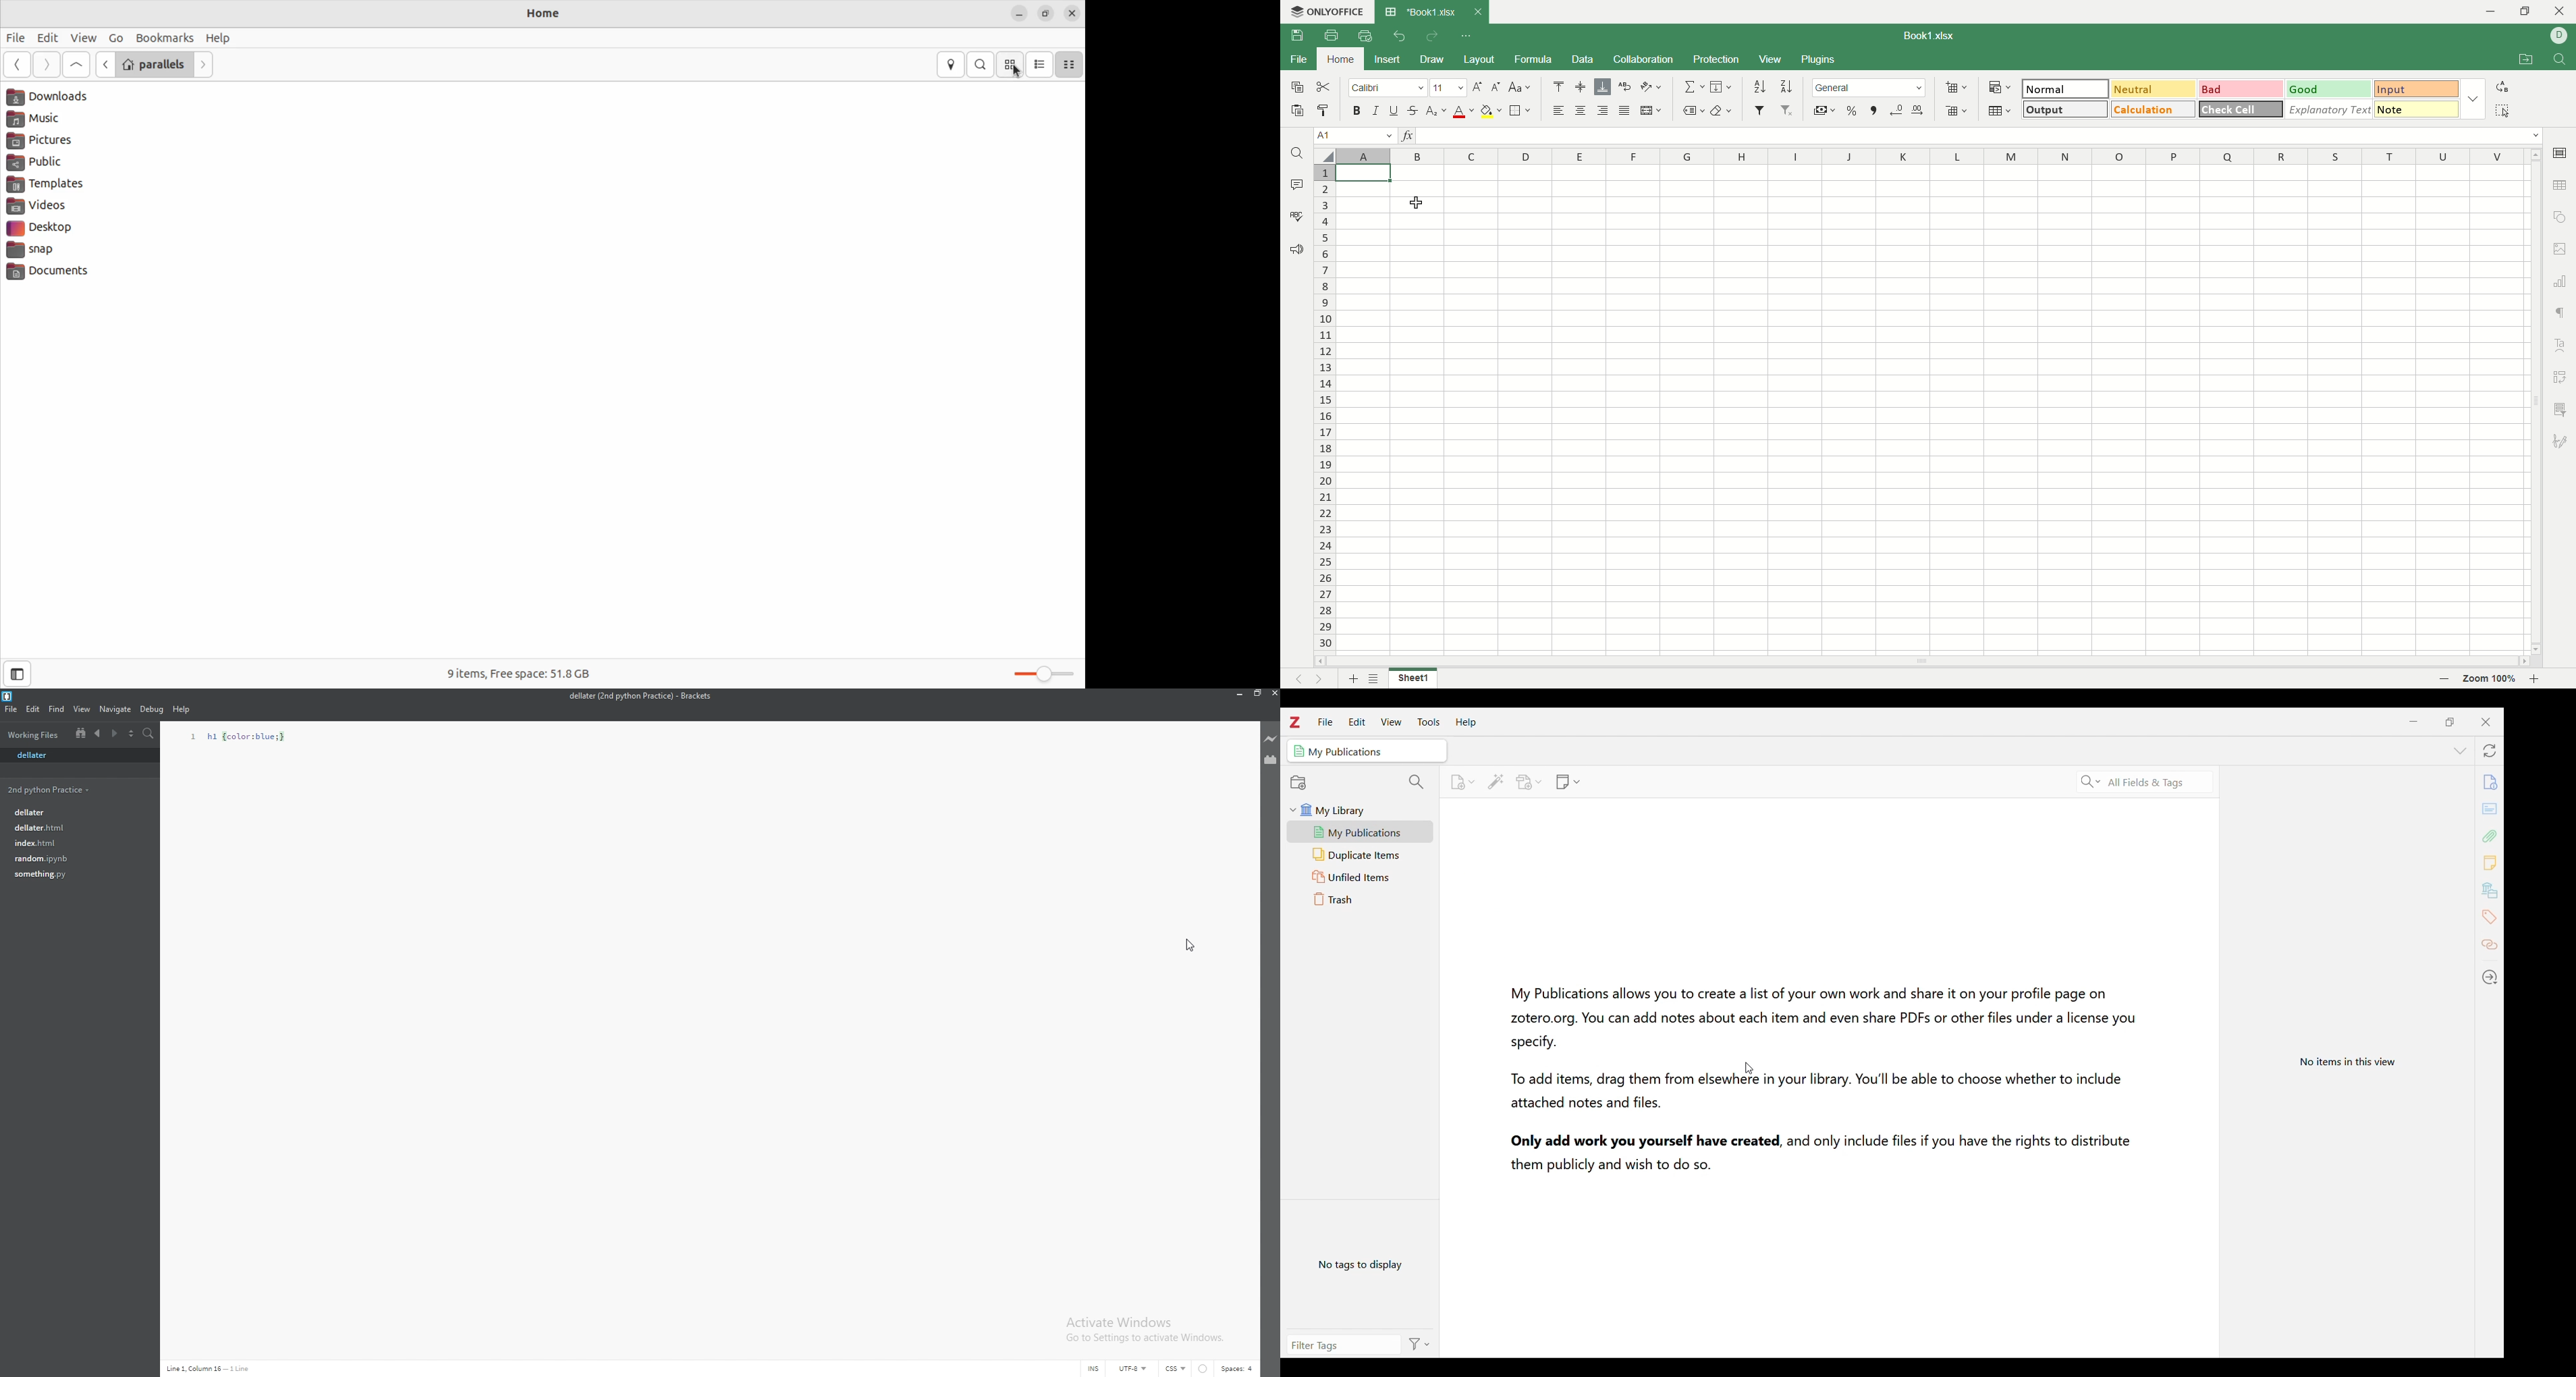  Describe the element at coordinates (57, 709) in the screenshot. I see `find` at that location.